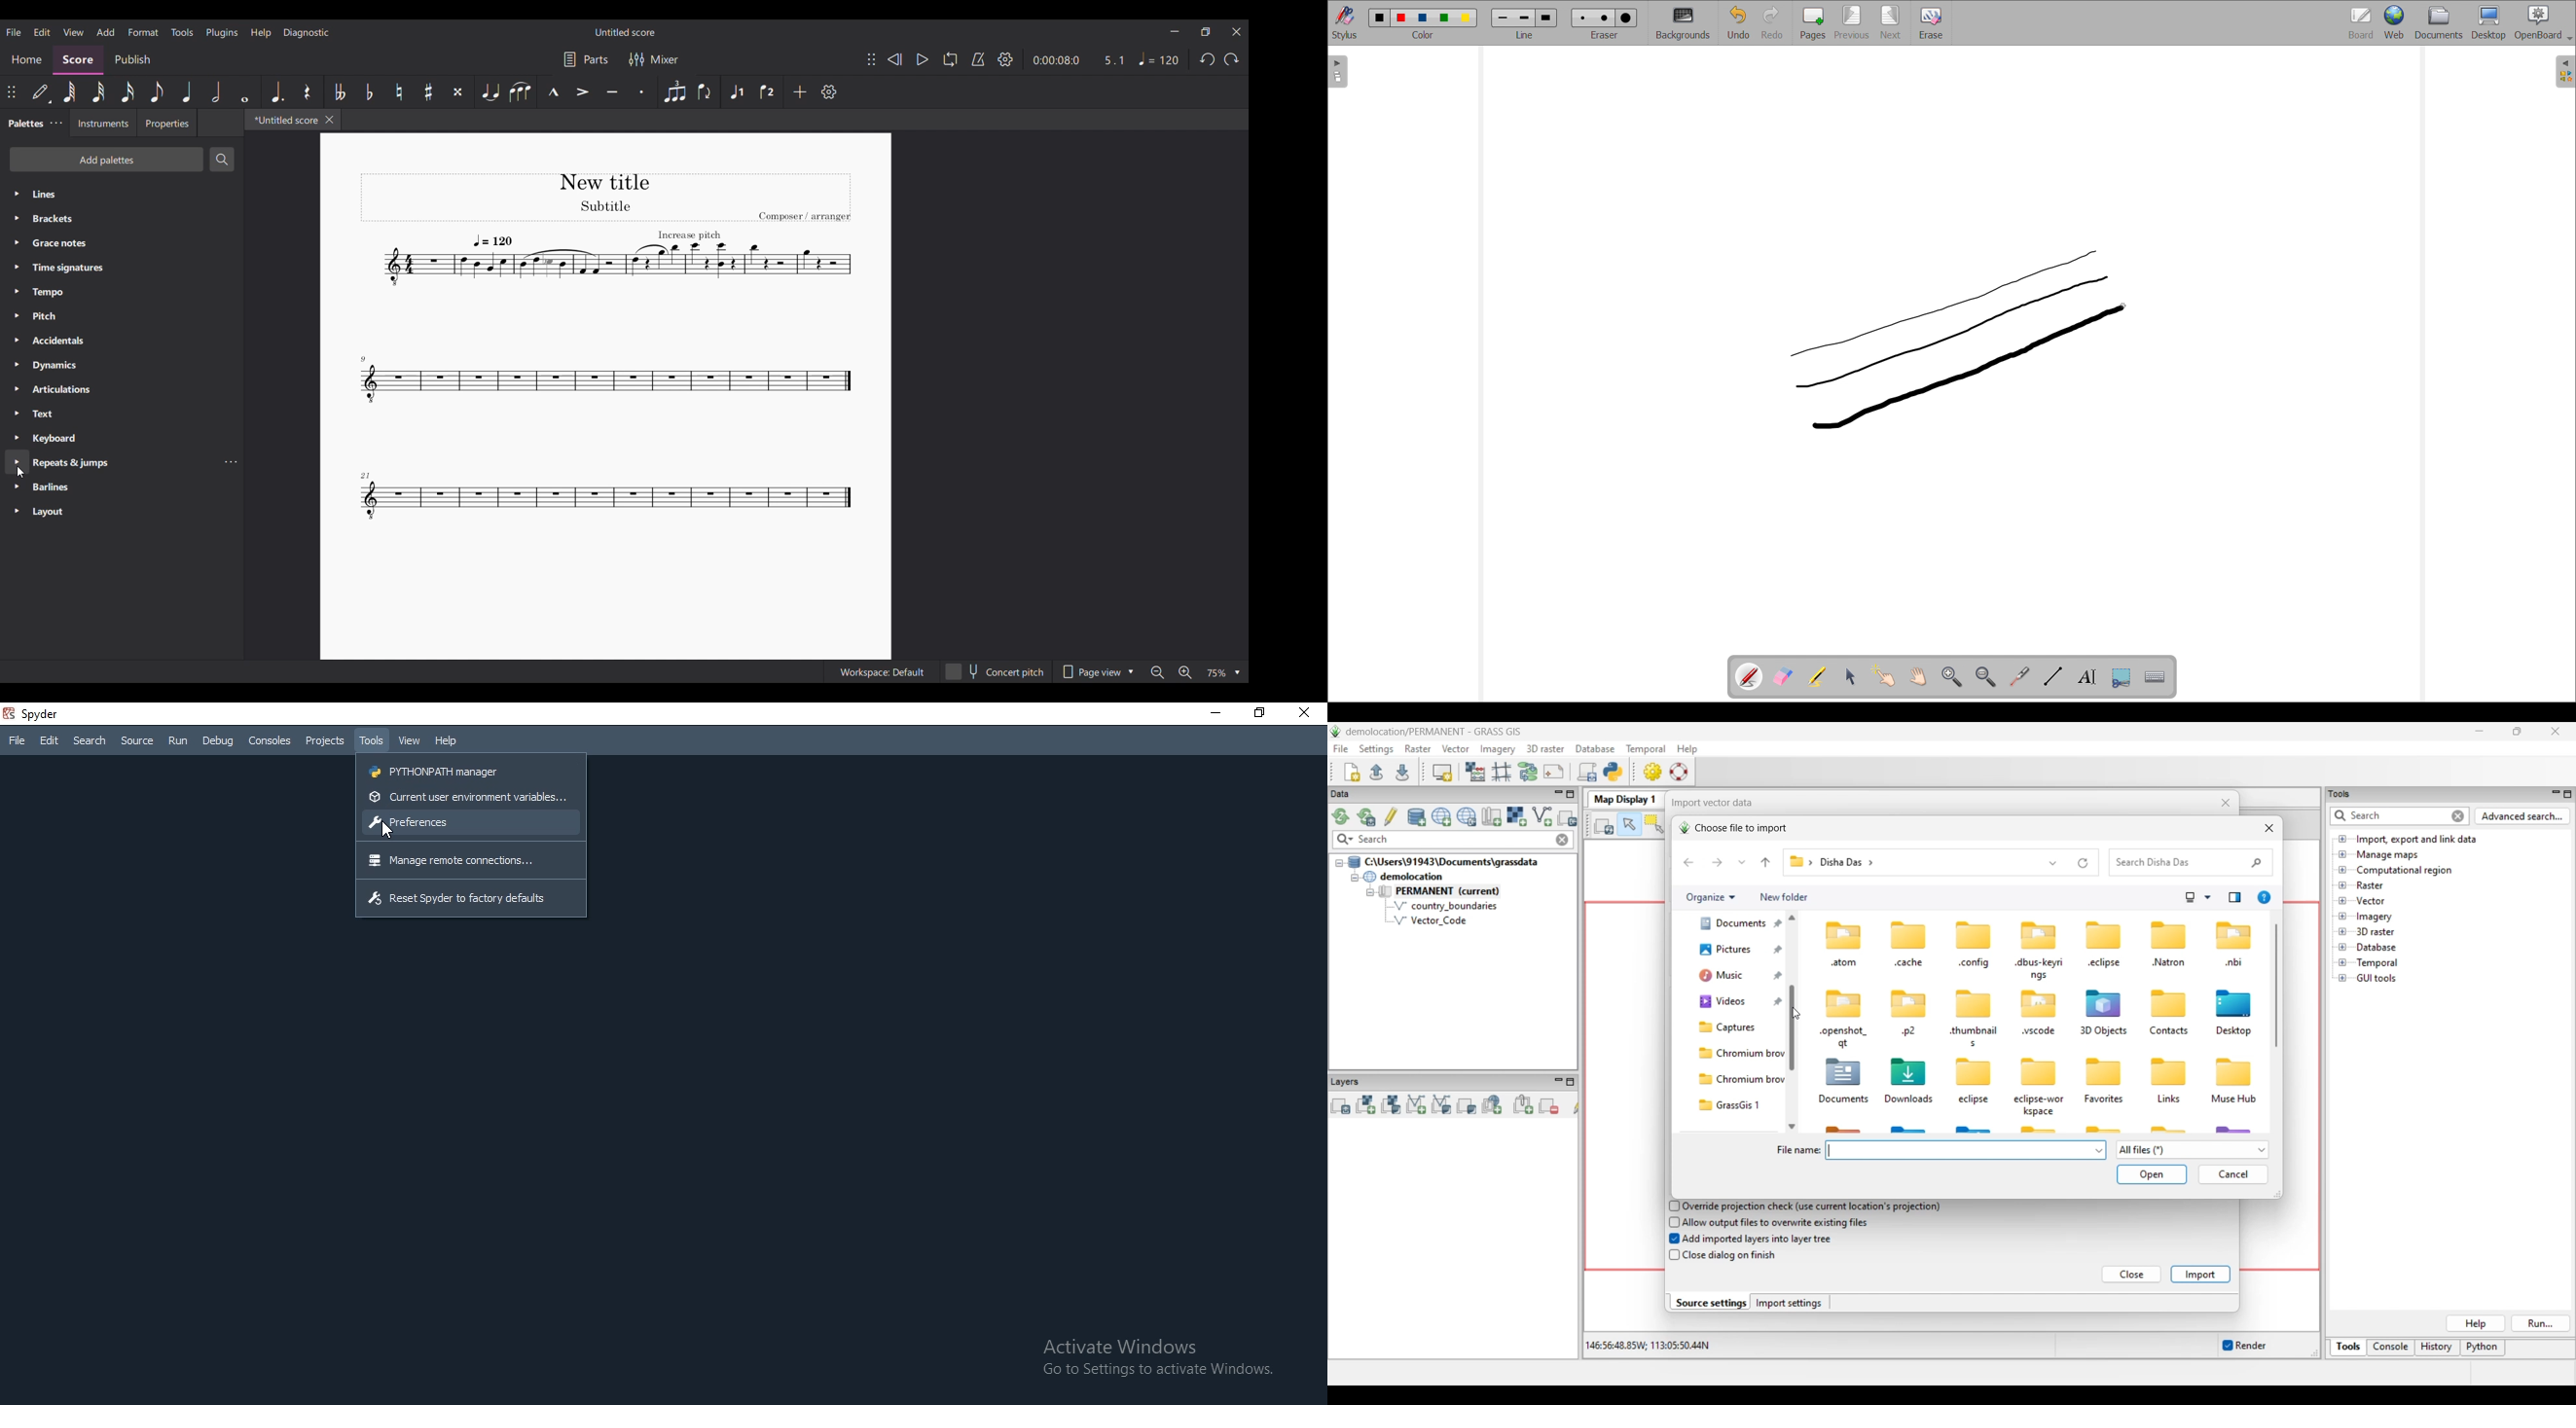  Describe the element at coordinates (1891, 23) in the screenshot. I see `next page` at that location.